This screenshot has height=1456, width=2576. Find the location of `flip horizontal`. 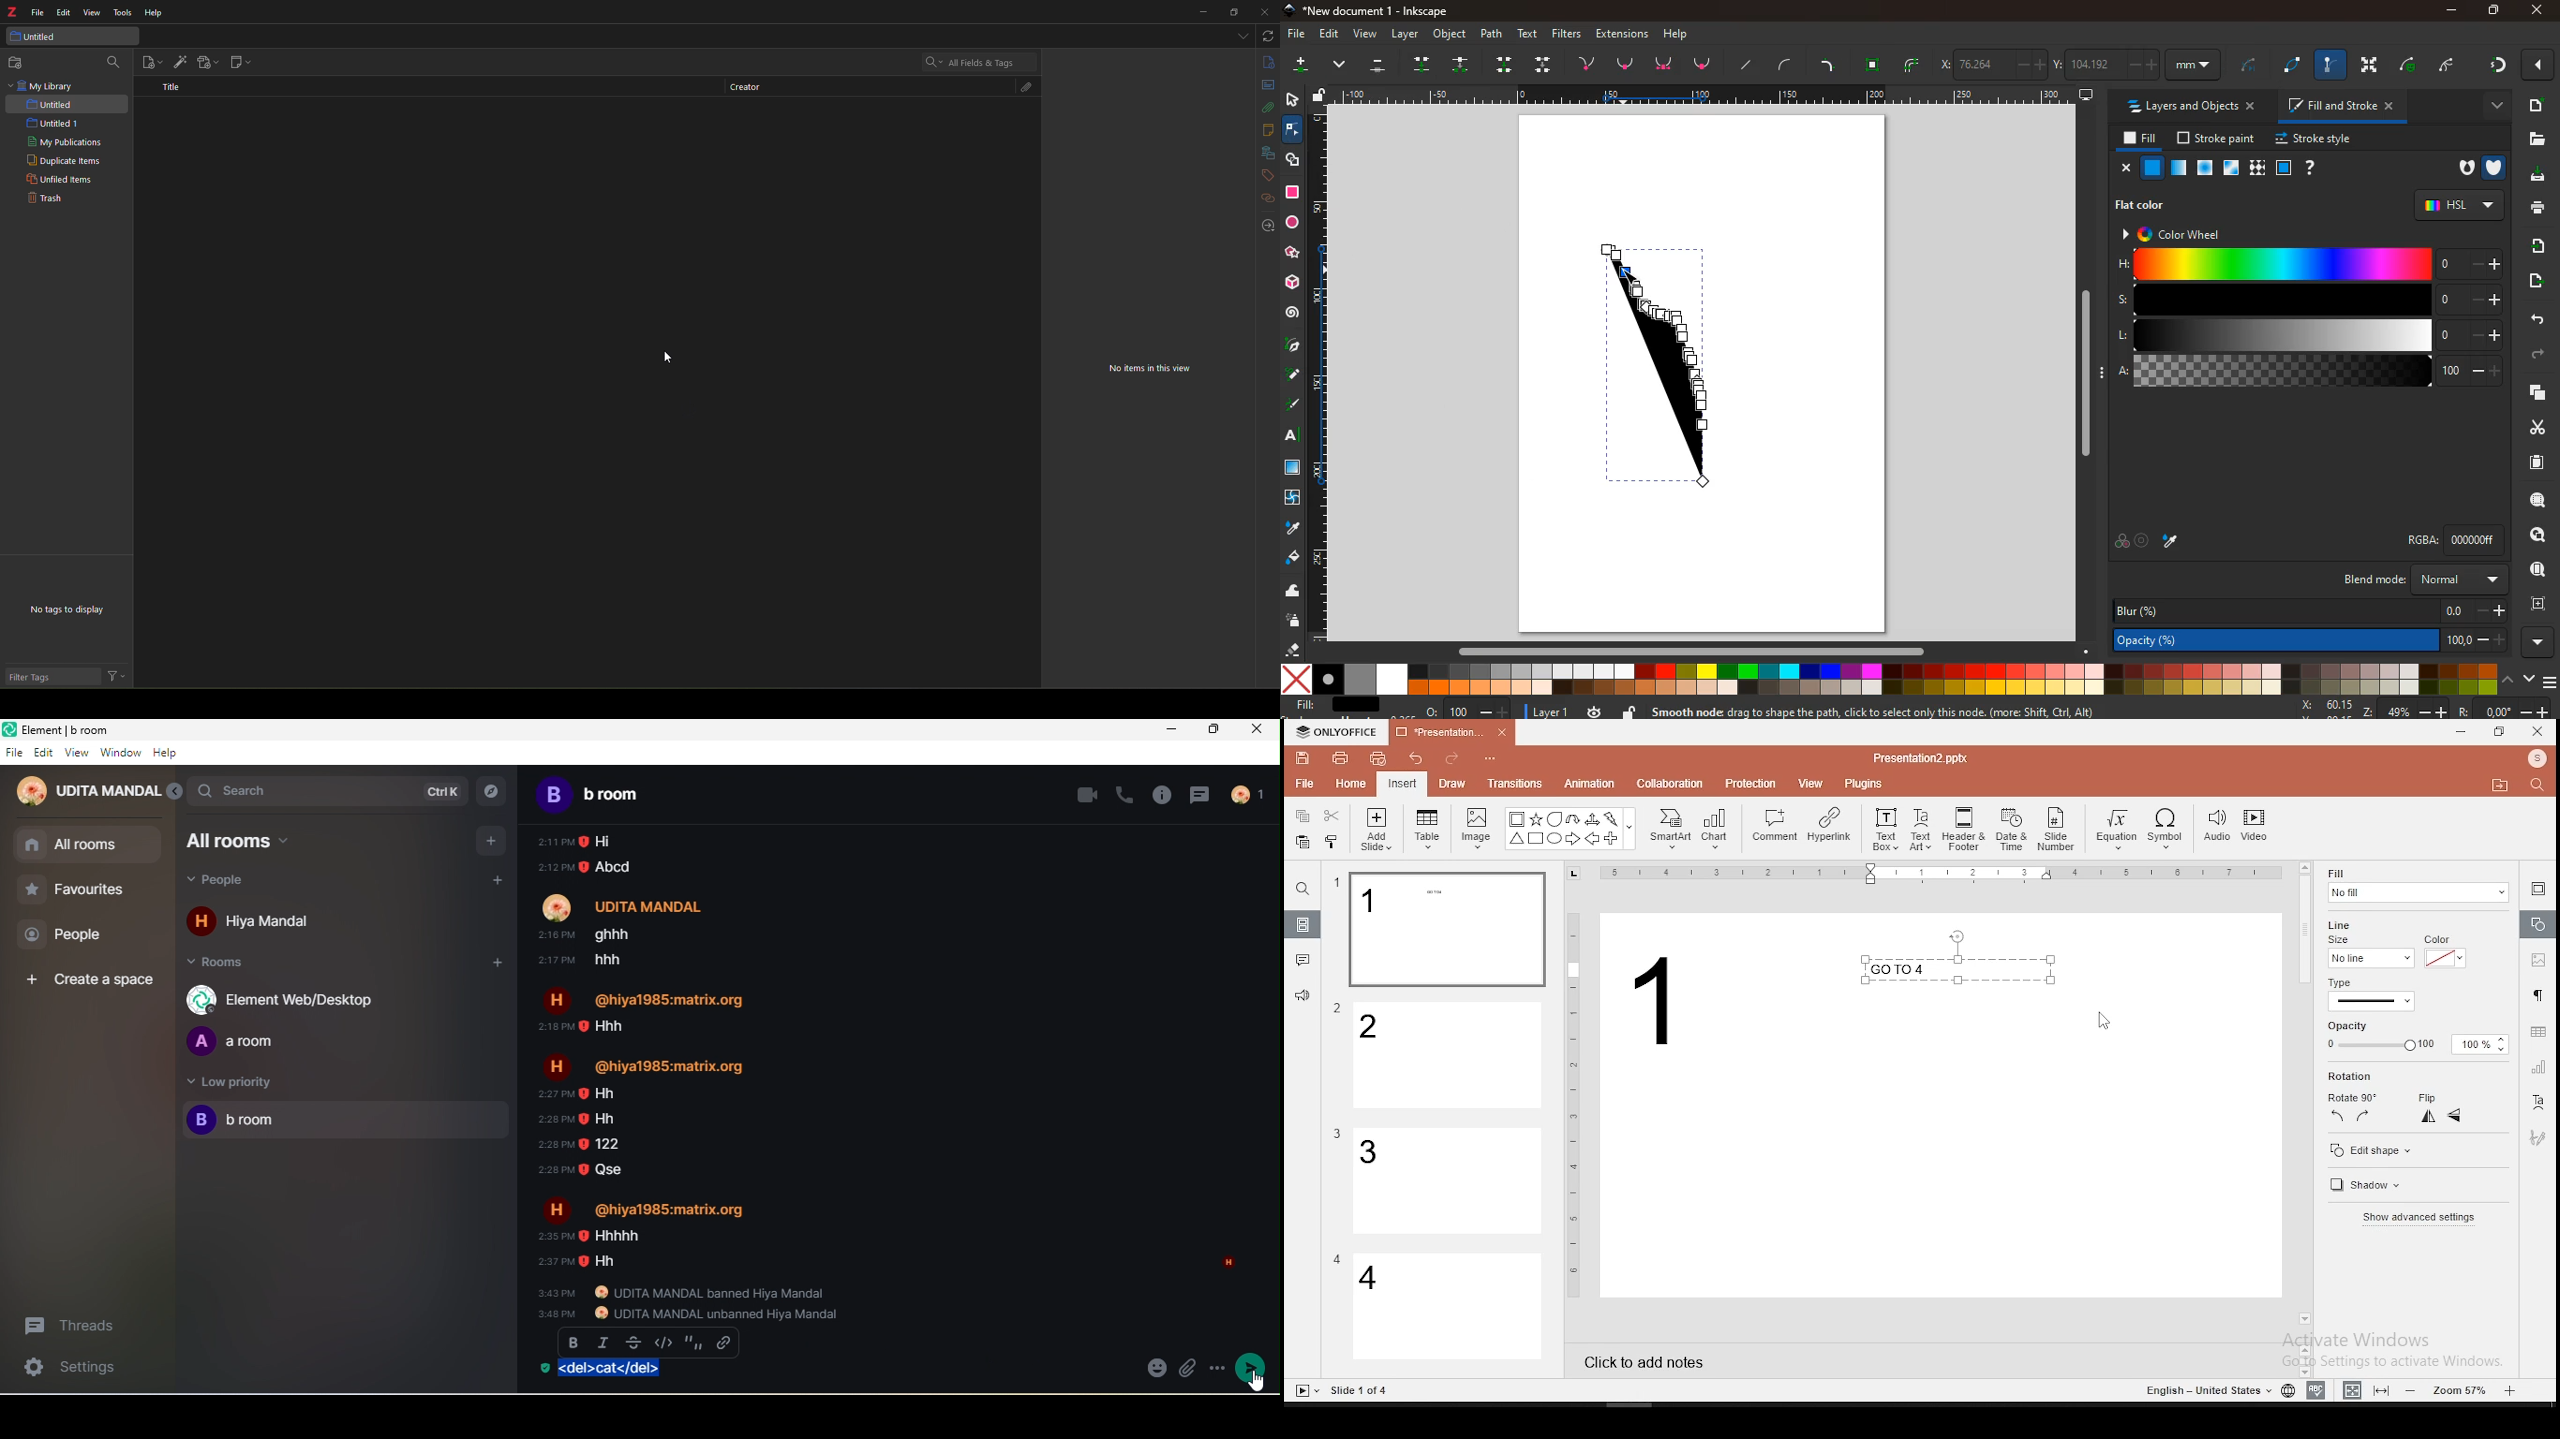

flip horizontal is located at coordinates (2426, 1116).